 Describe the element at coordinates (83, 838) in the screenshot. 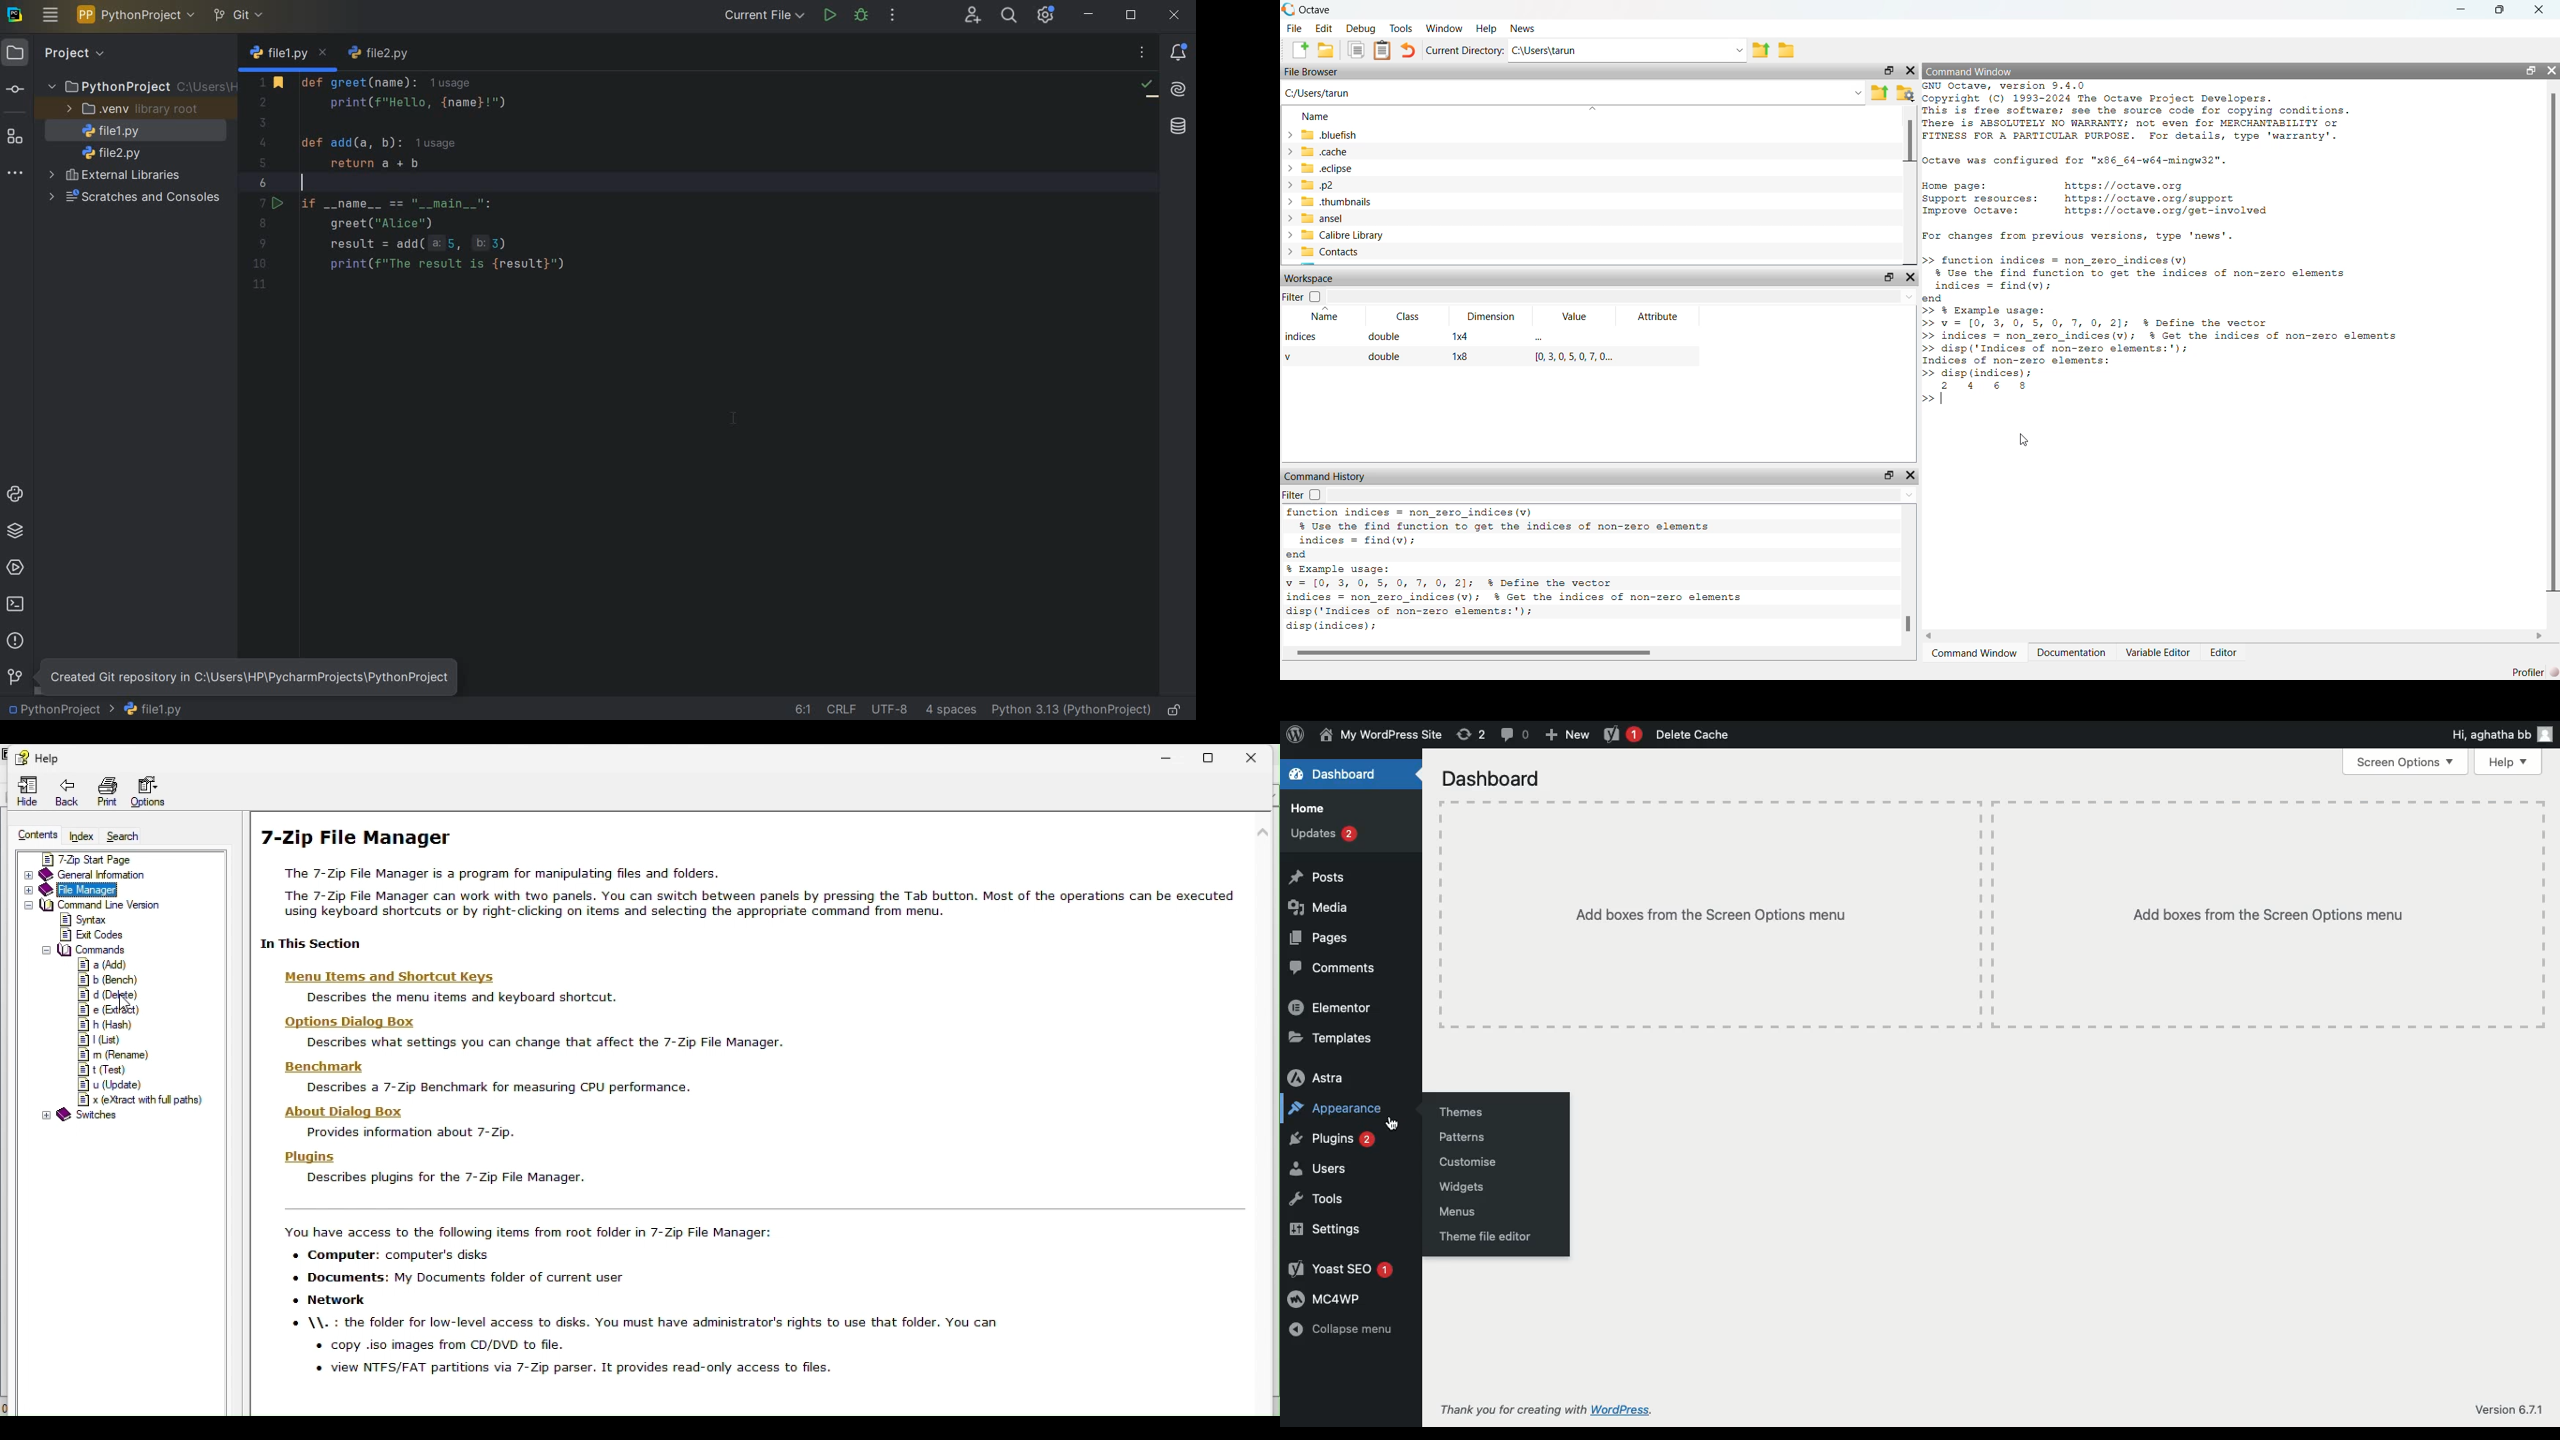

I see `Index` at that location.